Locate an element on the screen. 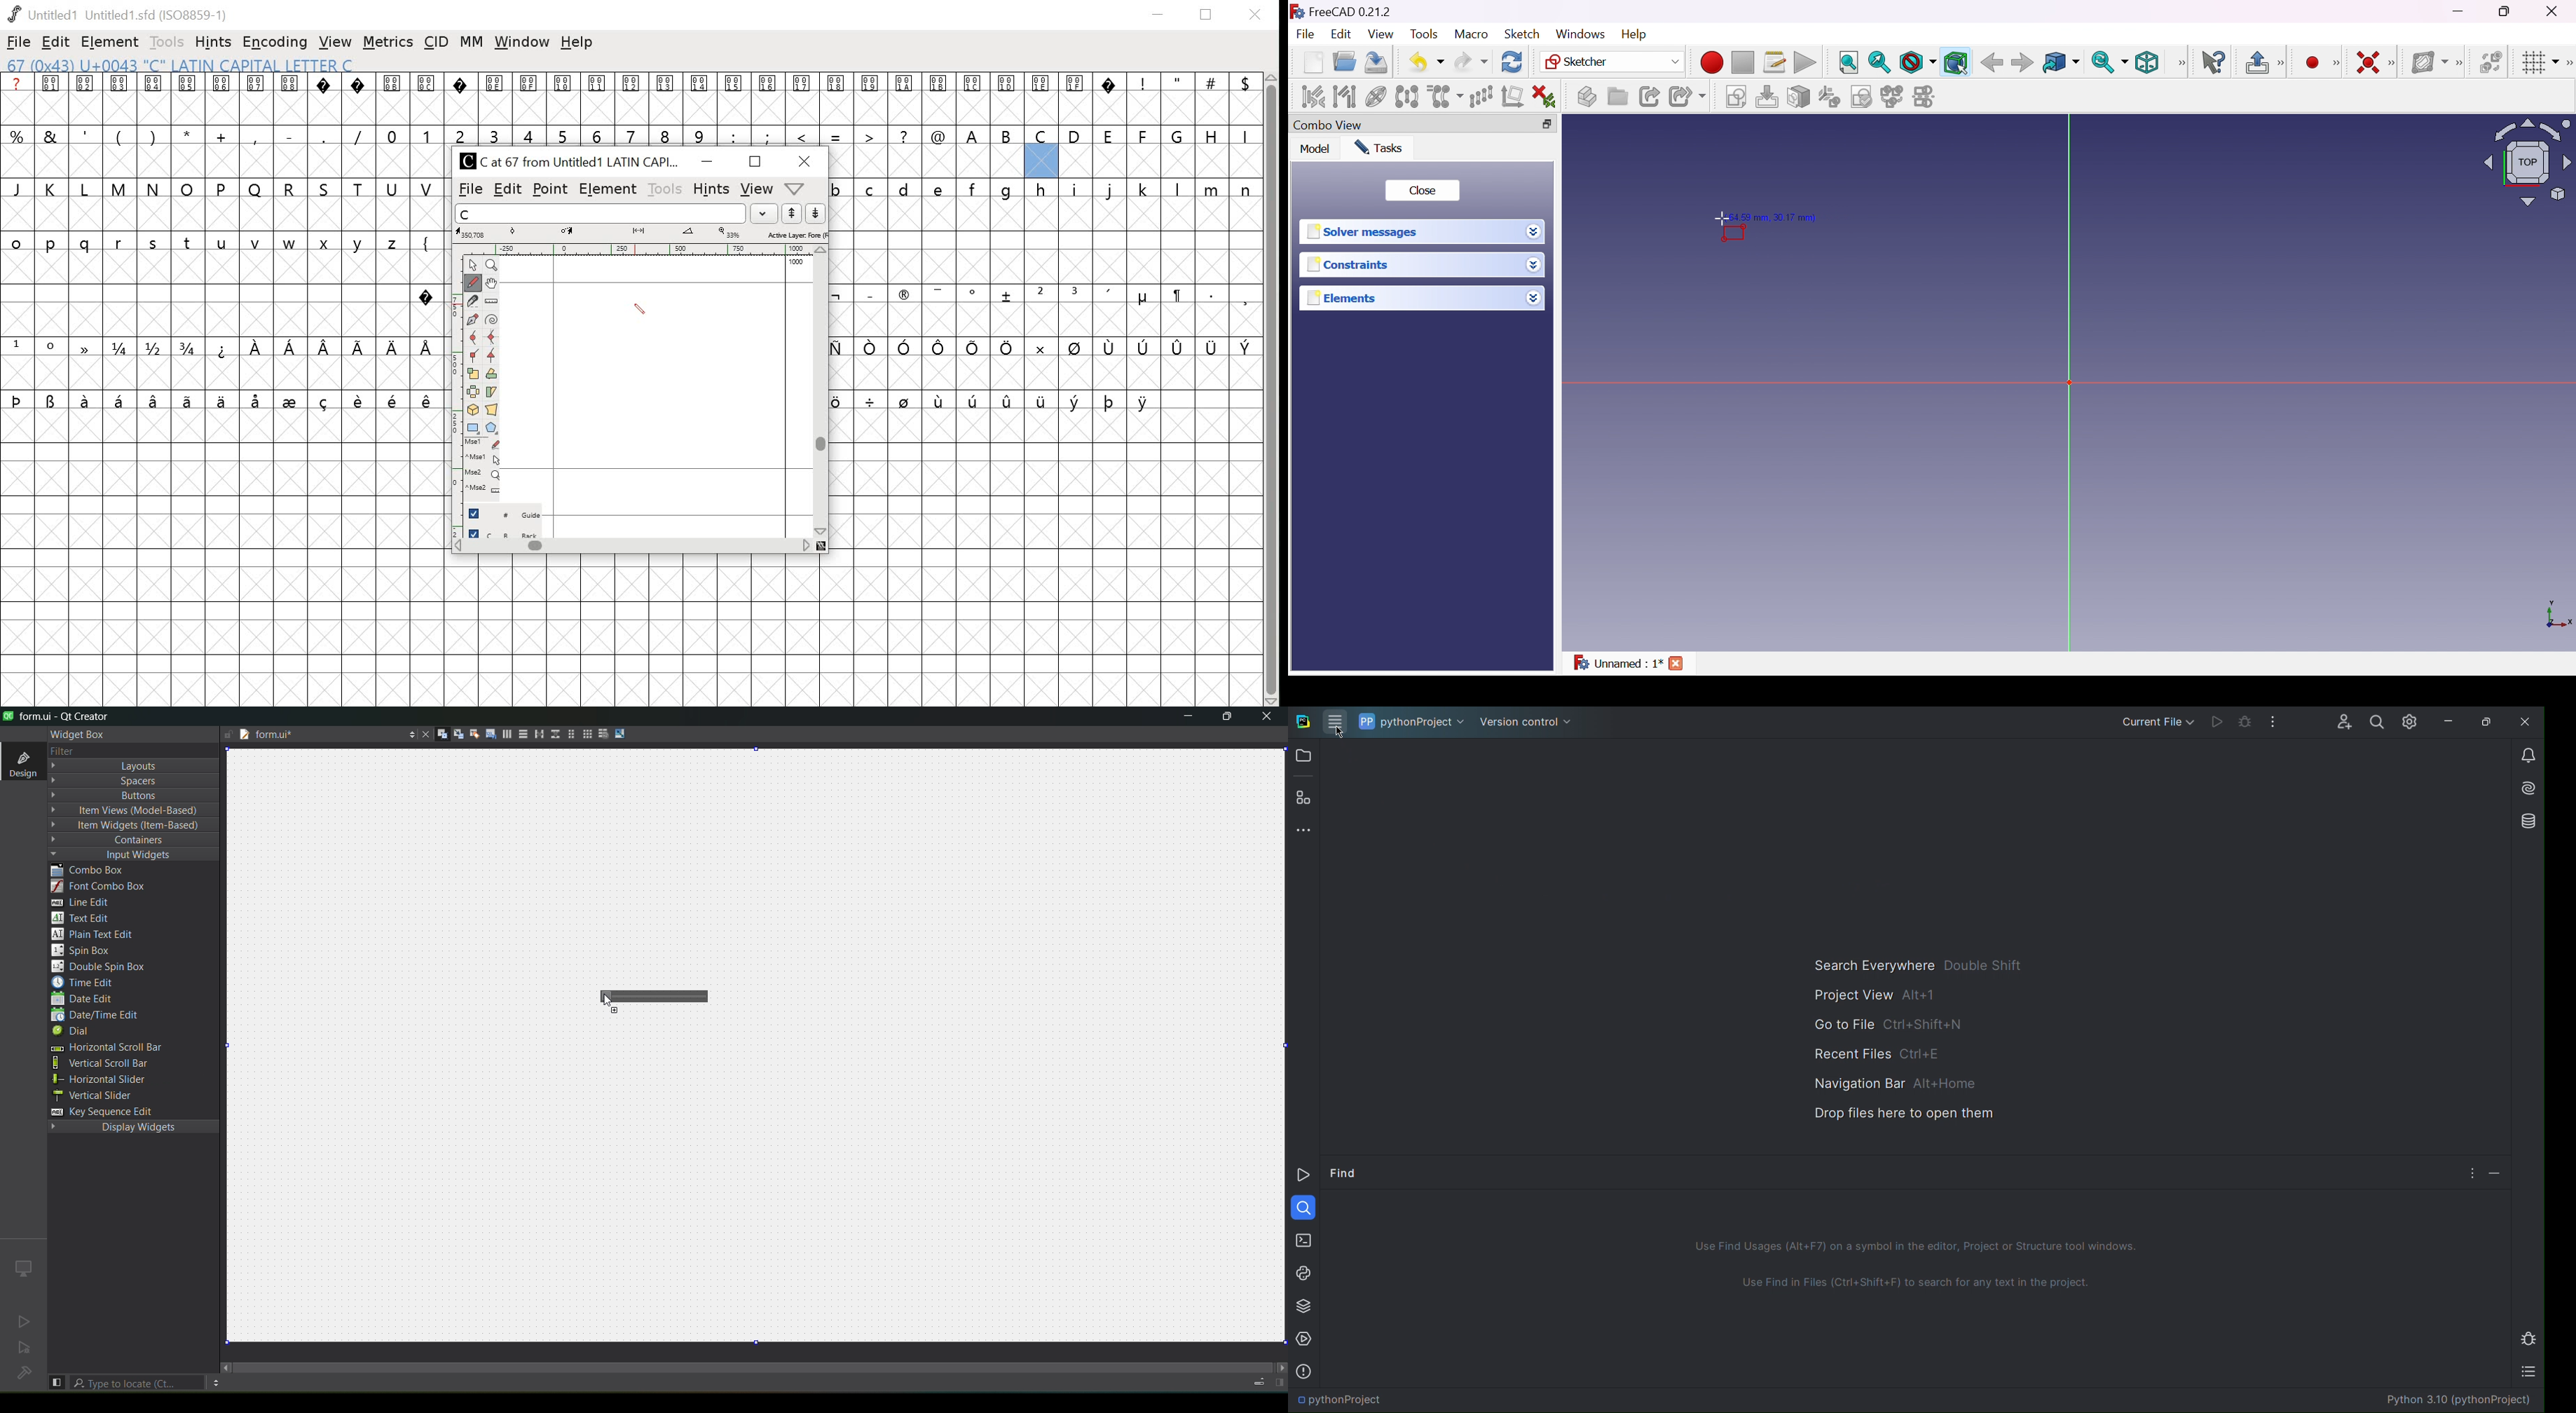 This screenshot has width=2576, height=1428. Remove axes alignment is located at coordinates (1511, 97).